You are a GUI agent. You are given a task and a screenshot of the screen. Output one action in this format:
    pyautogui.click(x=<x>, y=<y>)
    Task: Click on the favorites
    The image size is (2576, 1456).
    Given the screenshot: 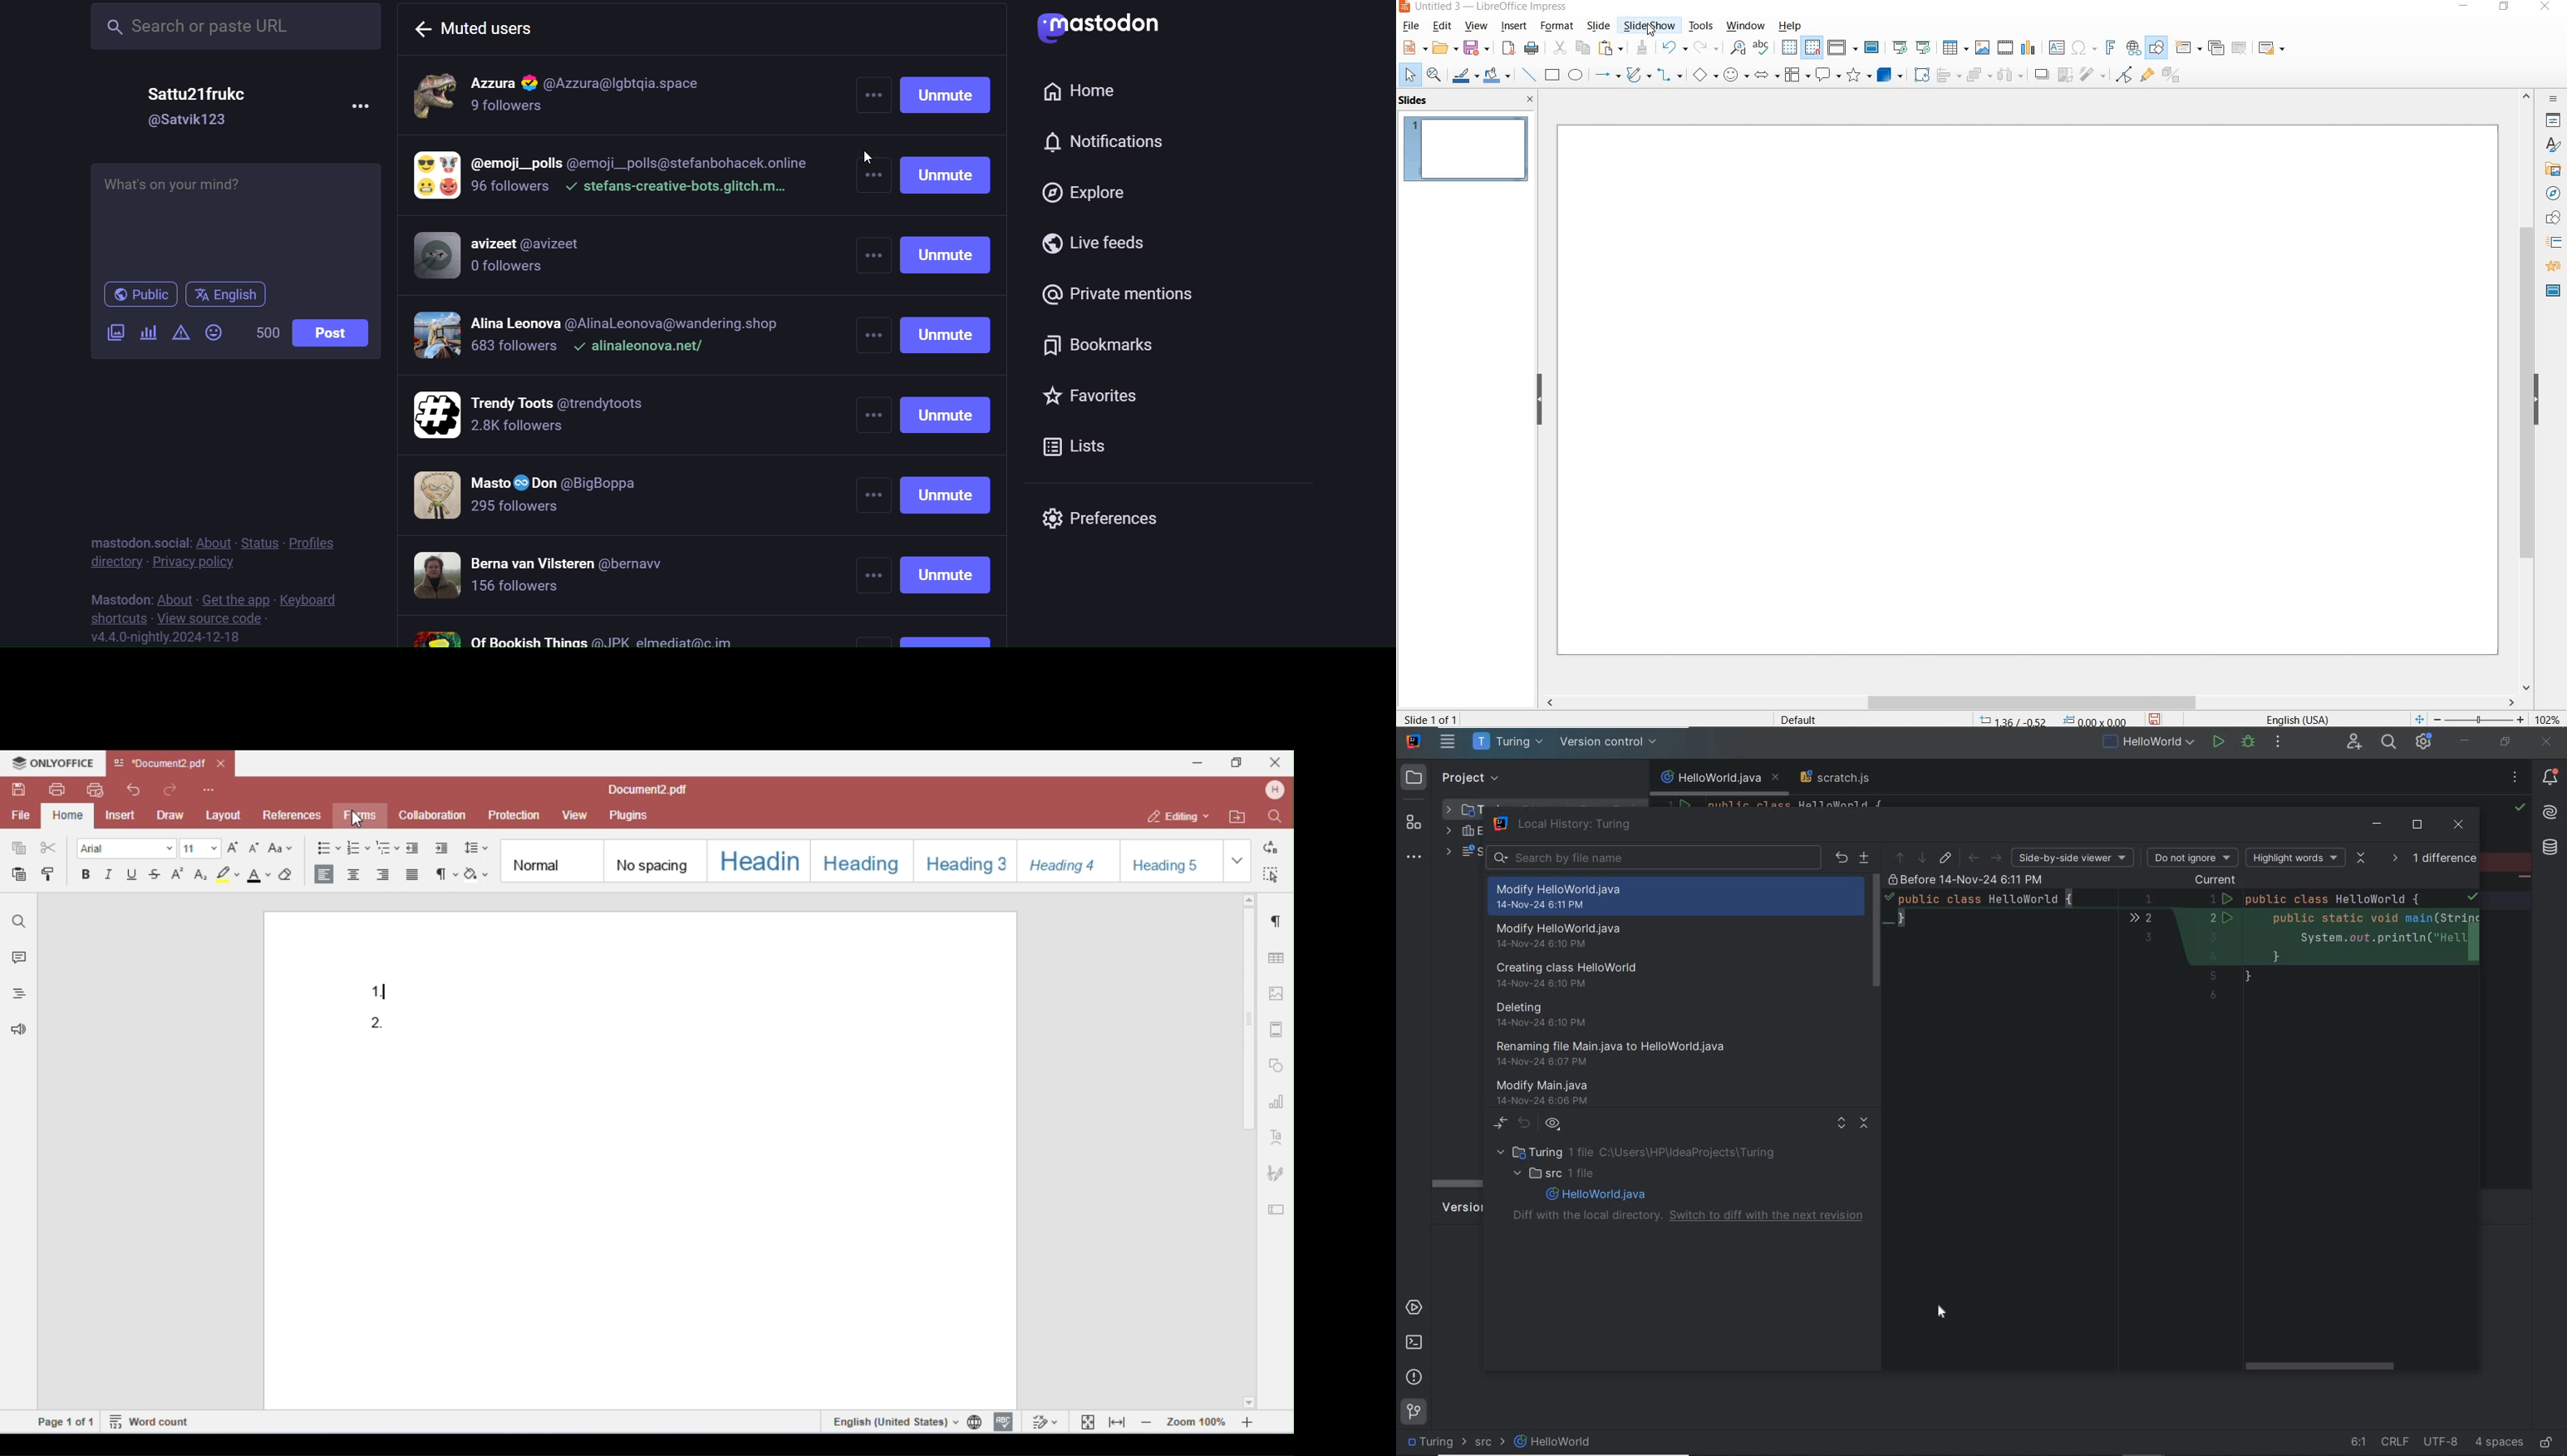 What is the action you would take?
    pyautogui.click(x=1091, y=393)
    